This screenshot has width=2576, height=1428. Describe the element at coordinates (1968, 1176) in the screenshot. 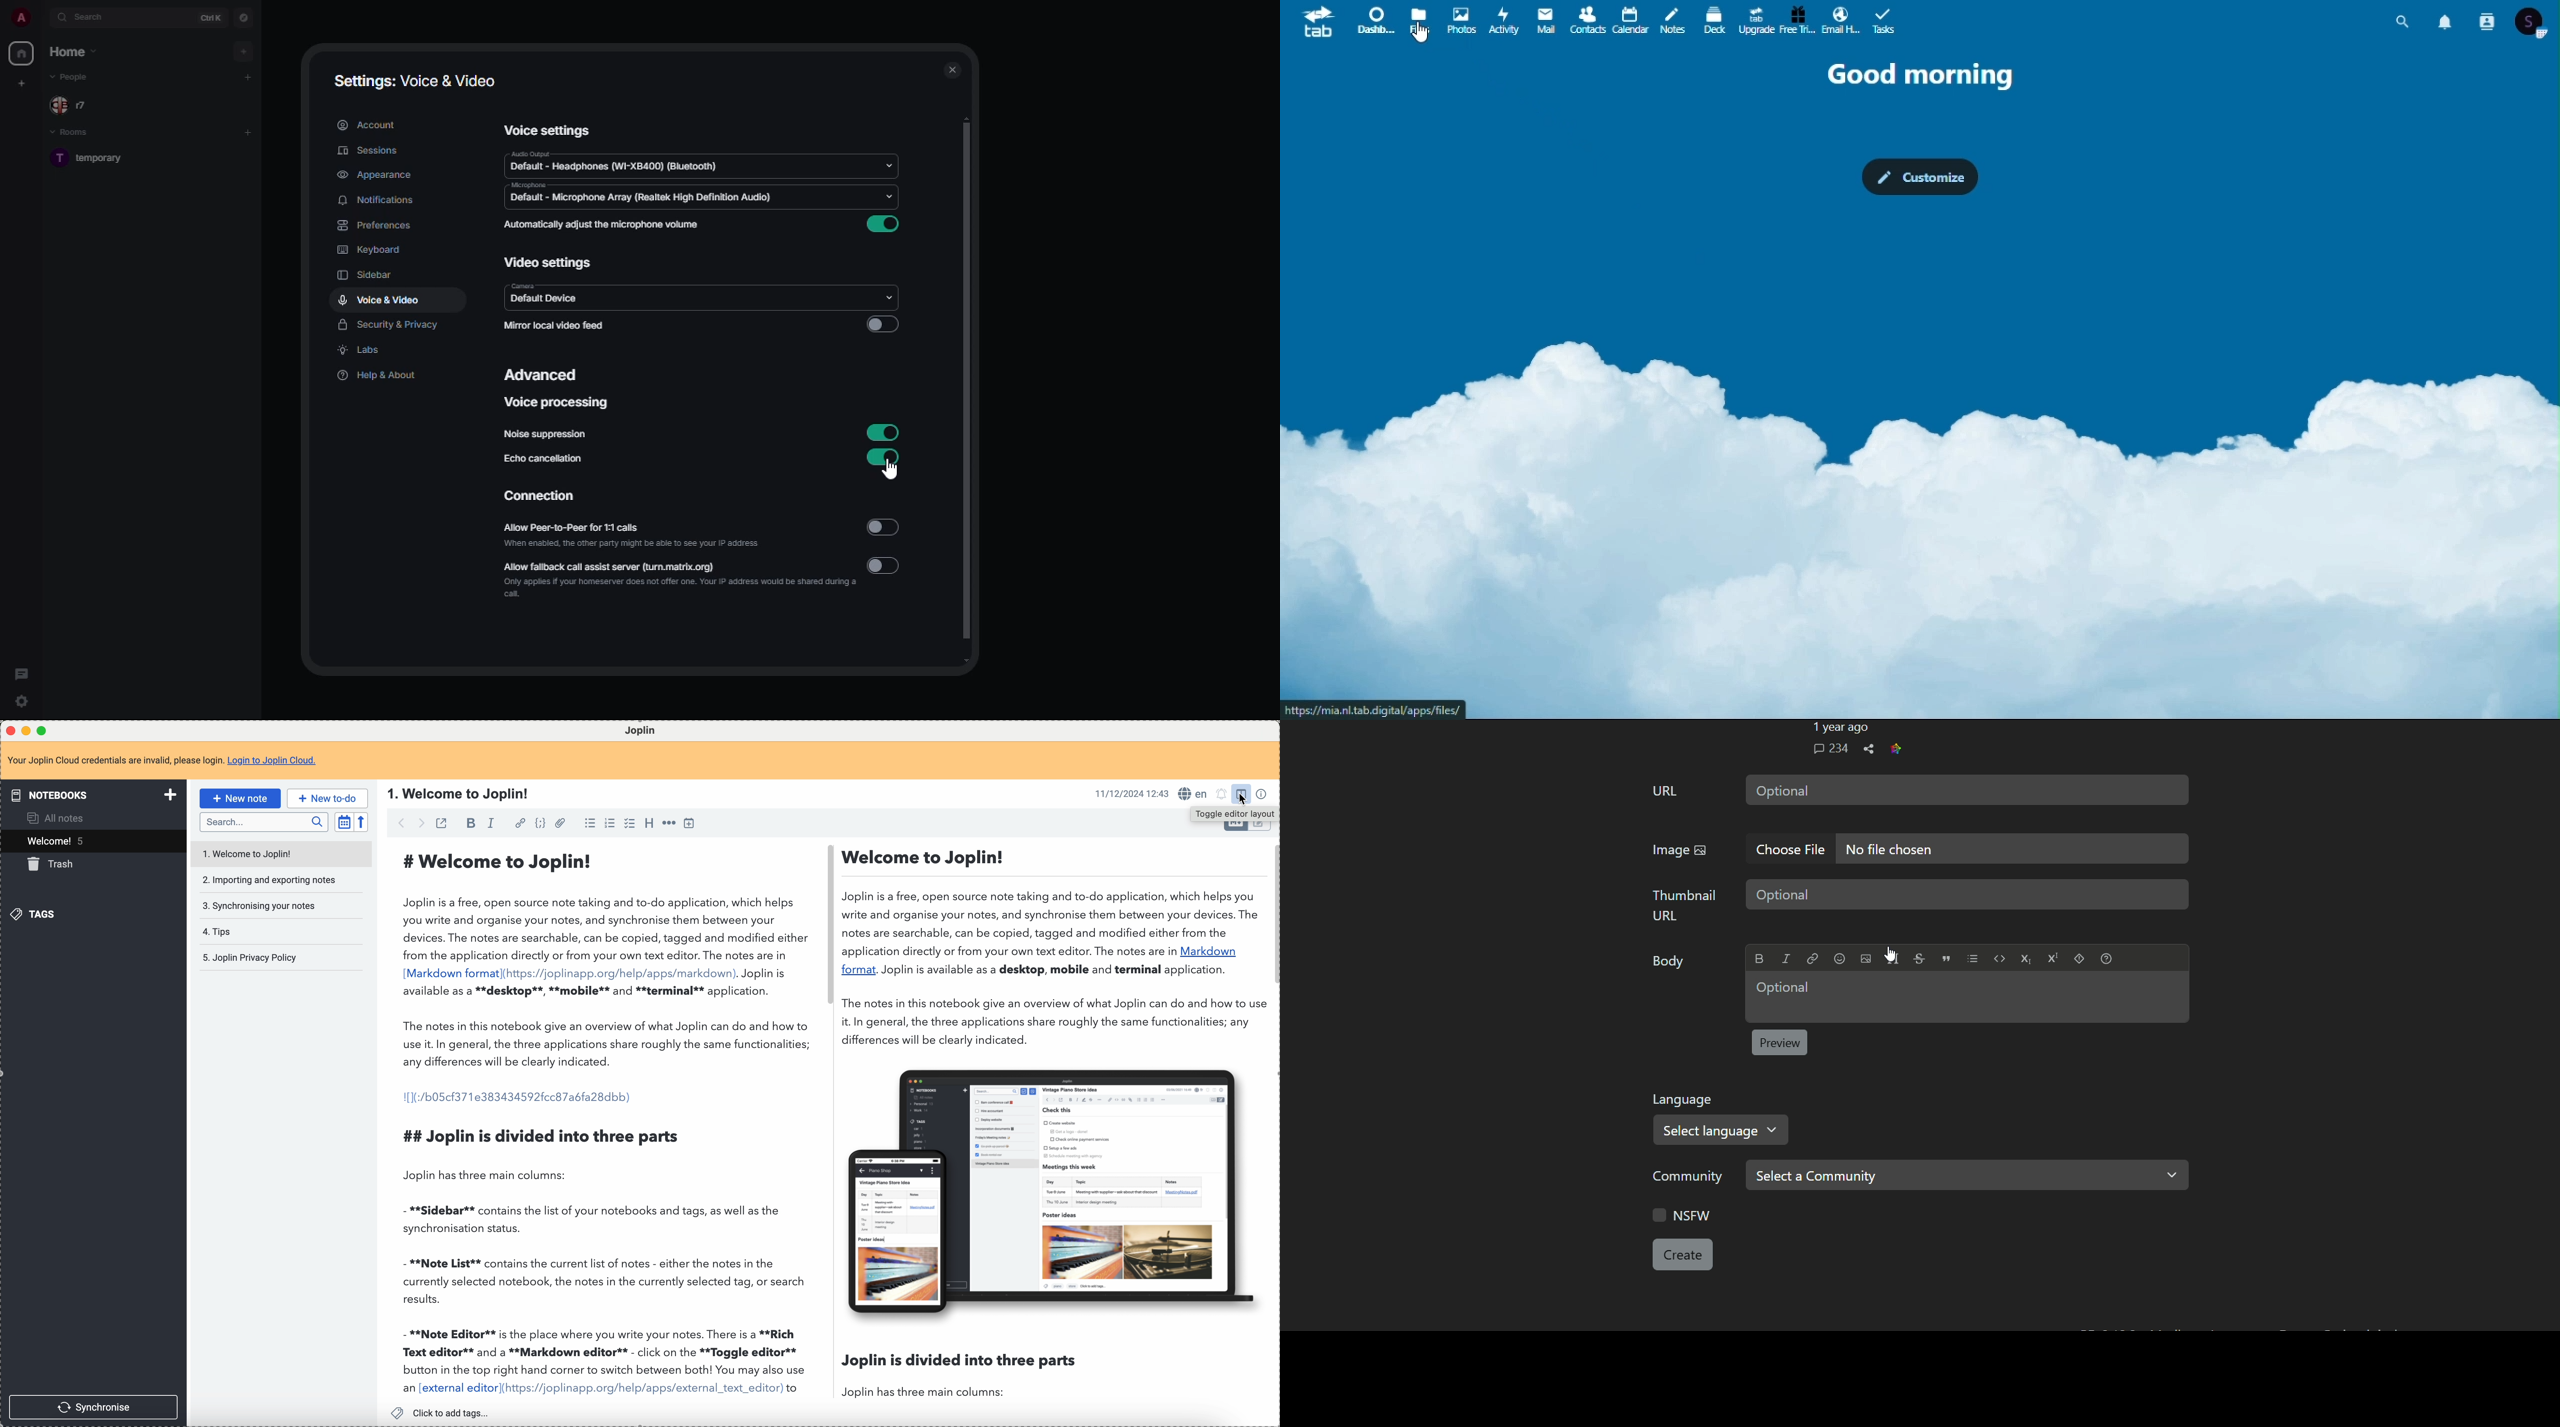

I see `select a community` at that location.